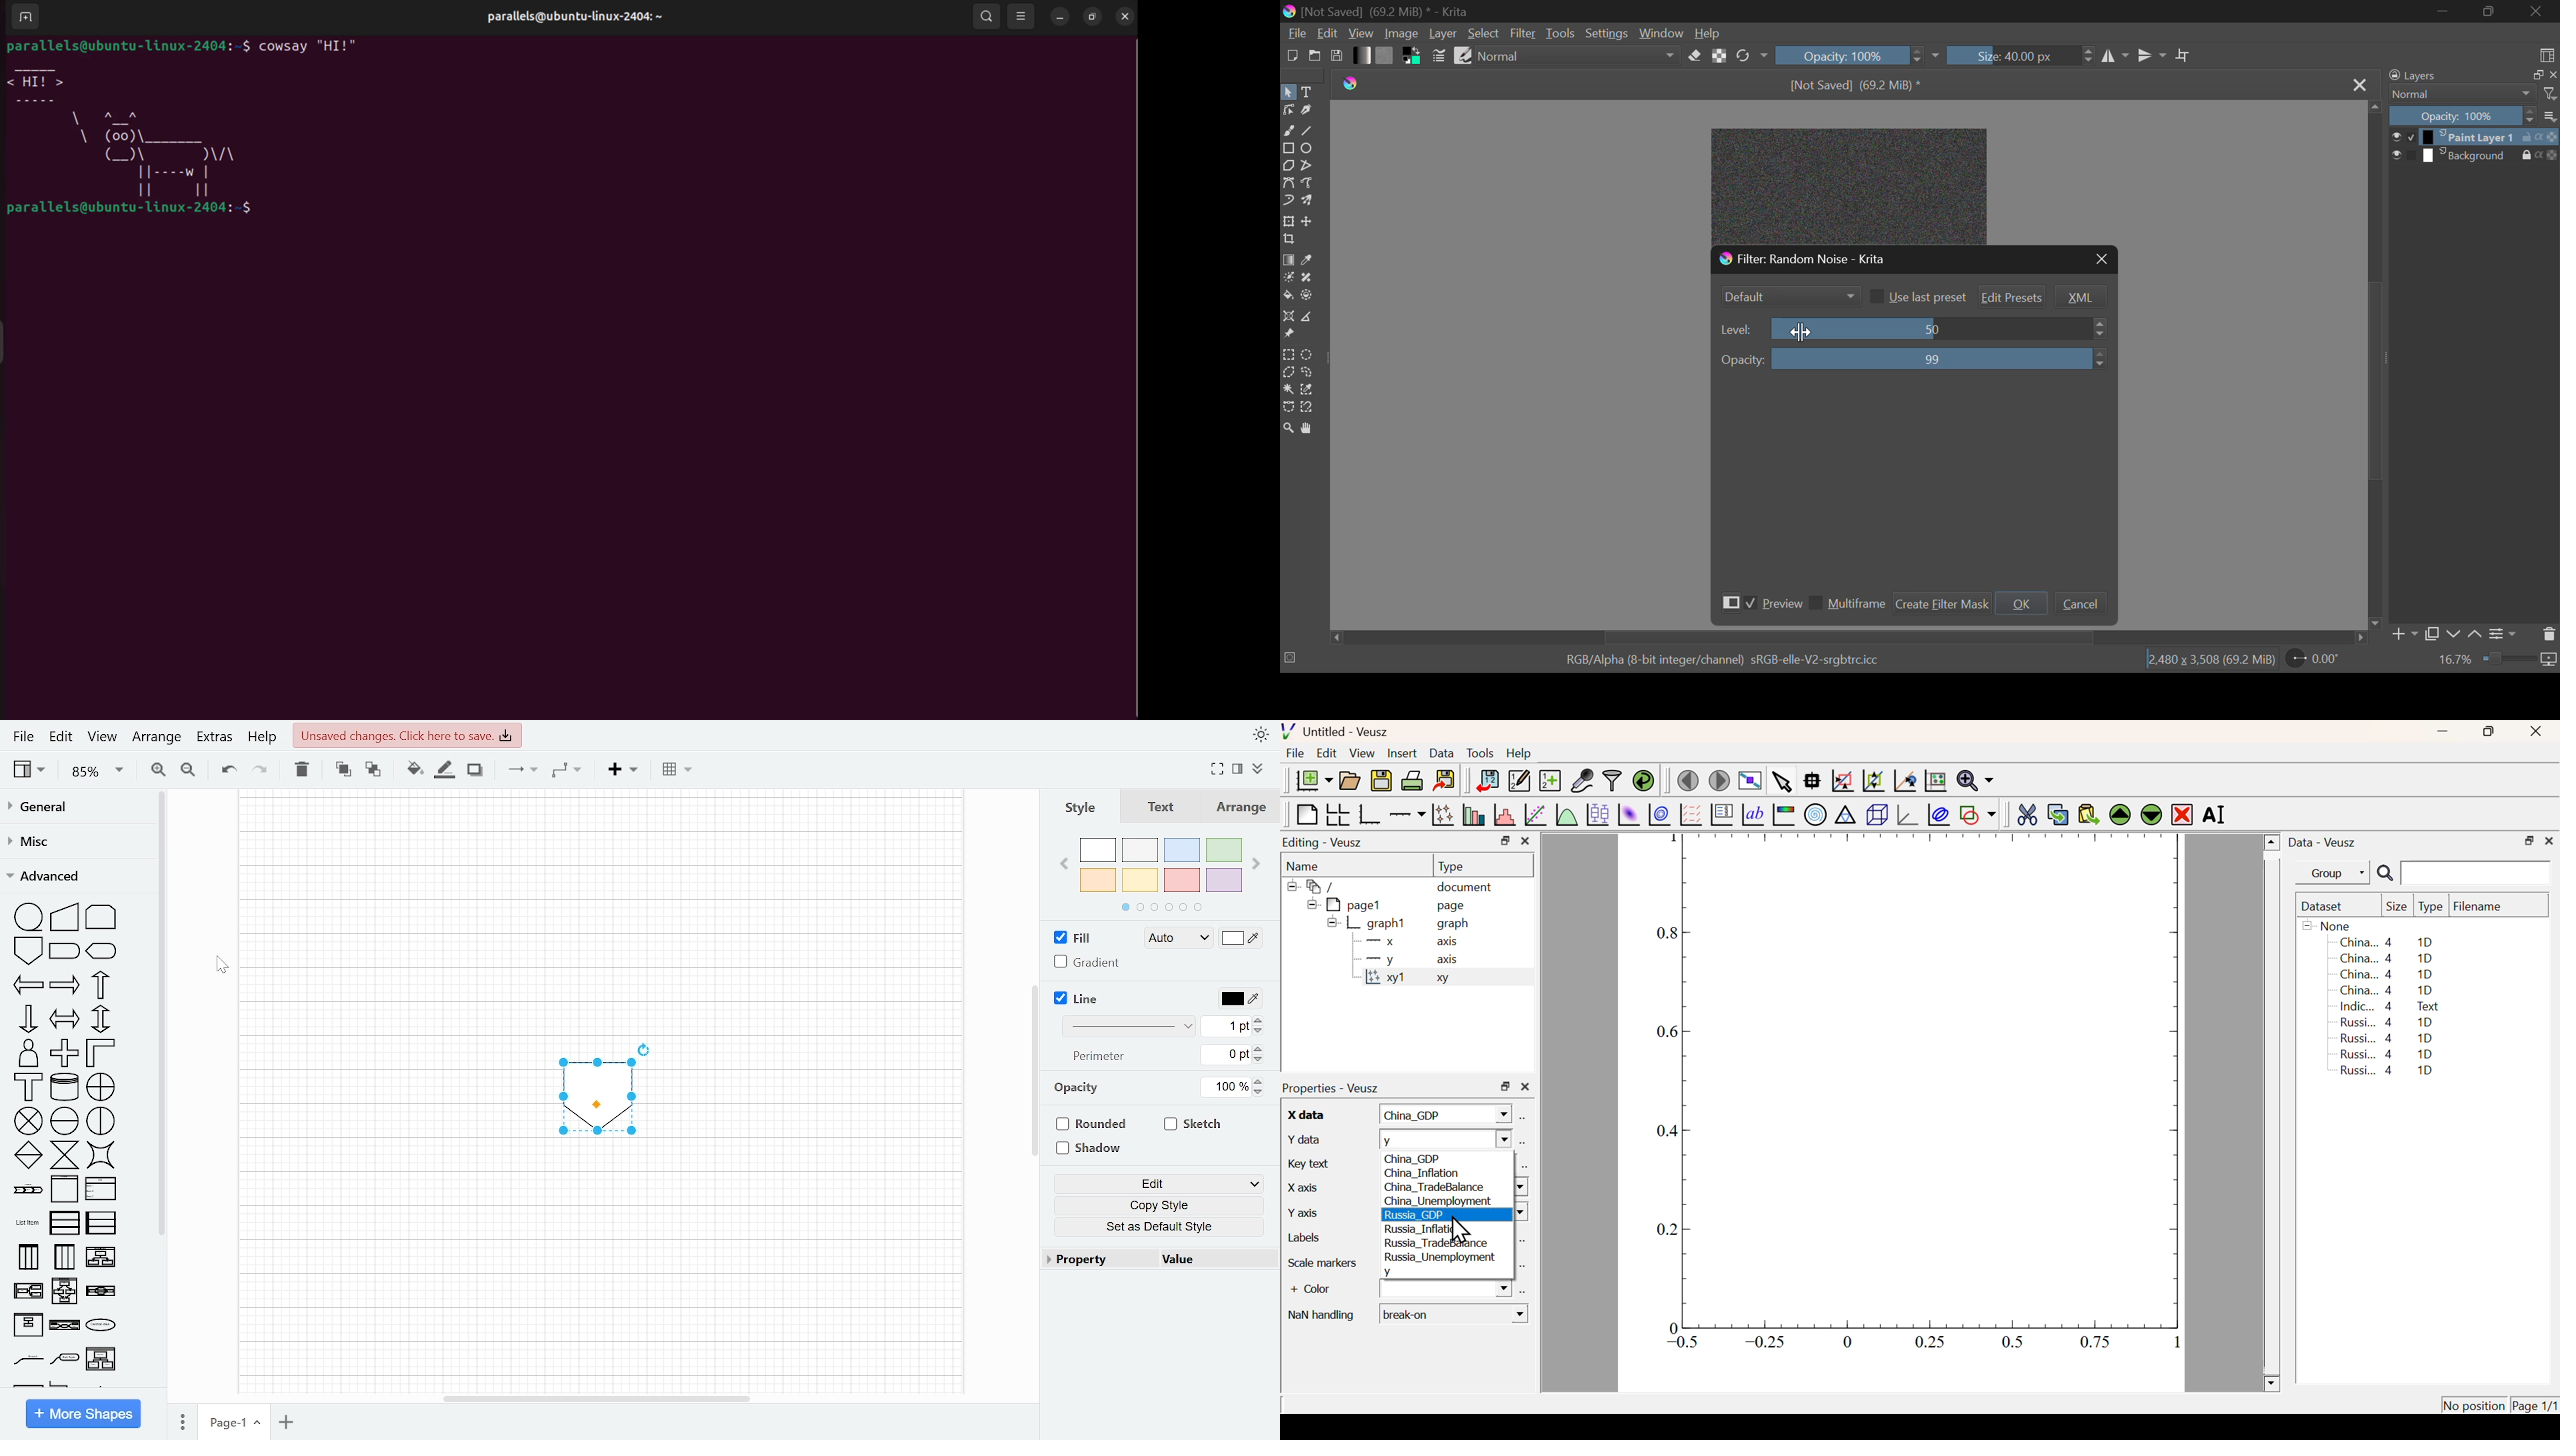  Describe the element at coordinates (1441, 753) in the screenshot. I see `Data` at that location.